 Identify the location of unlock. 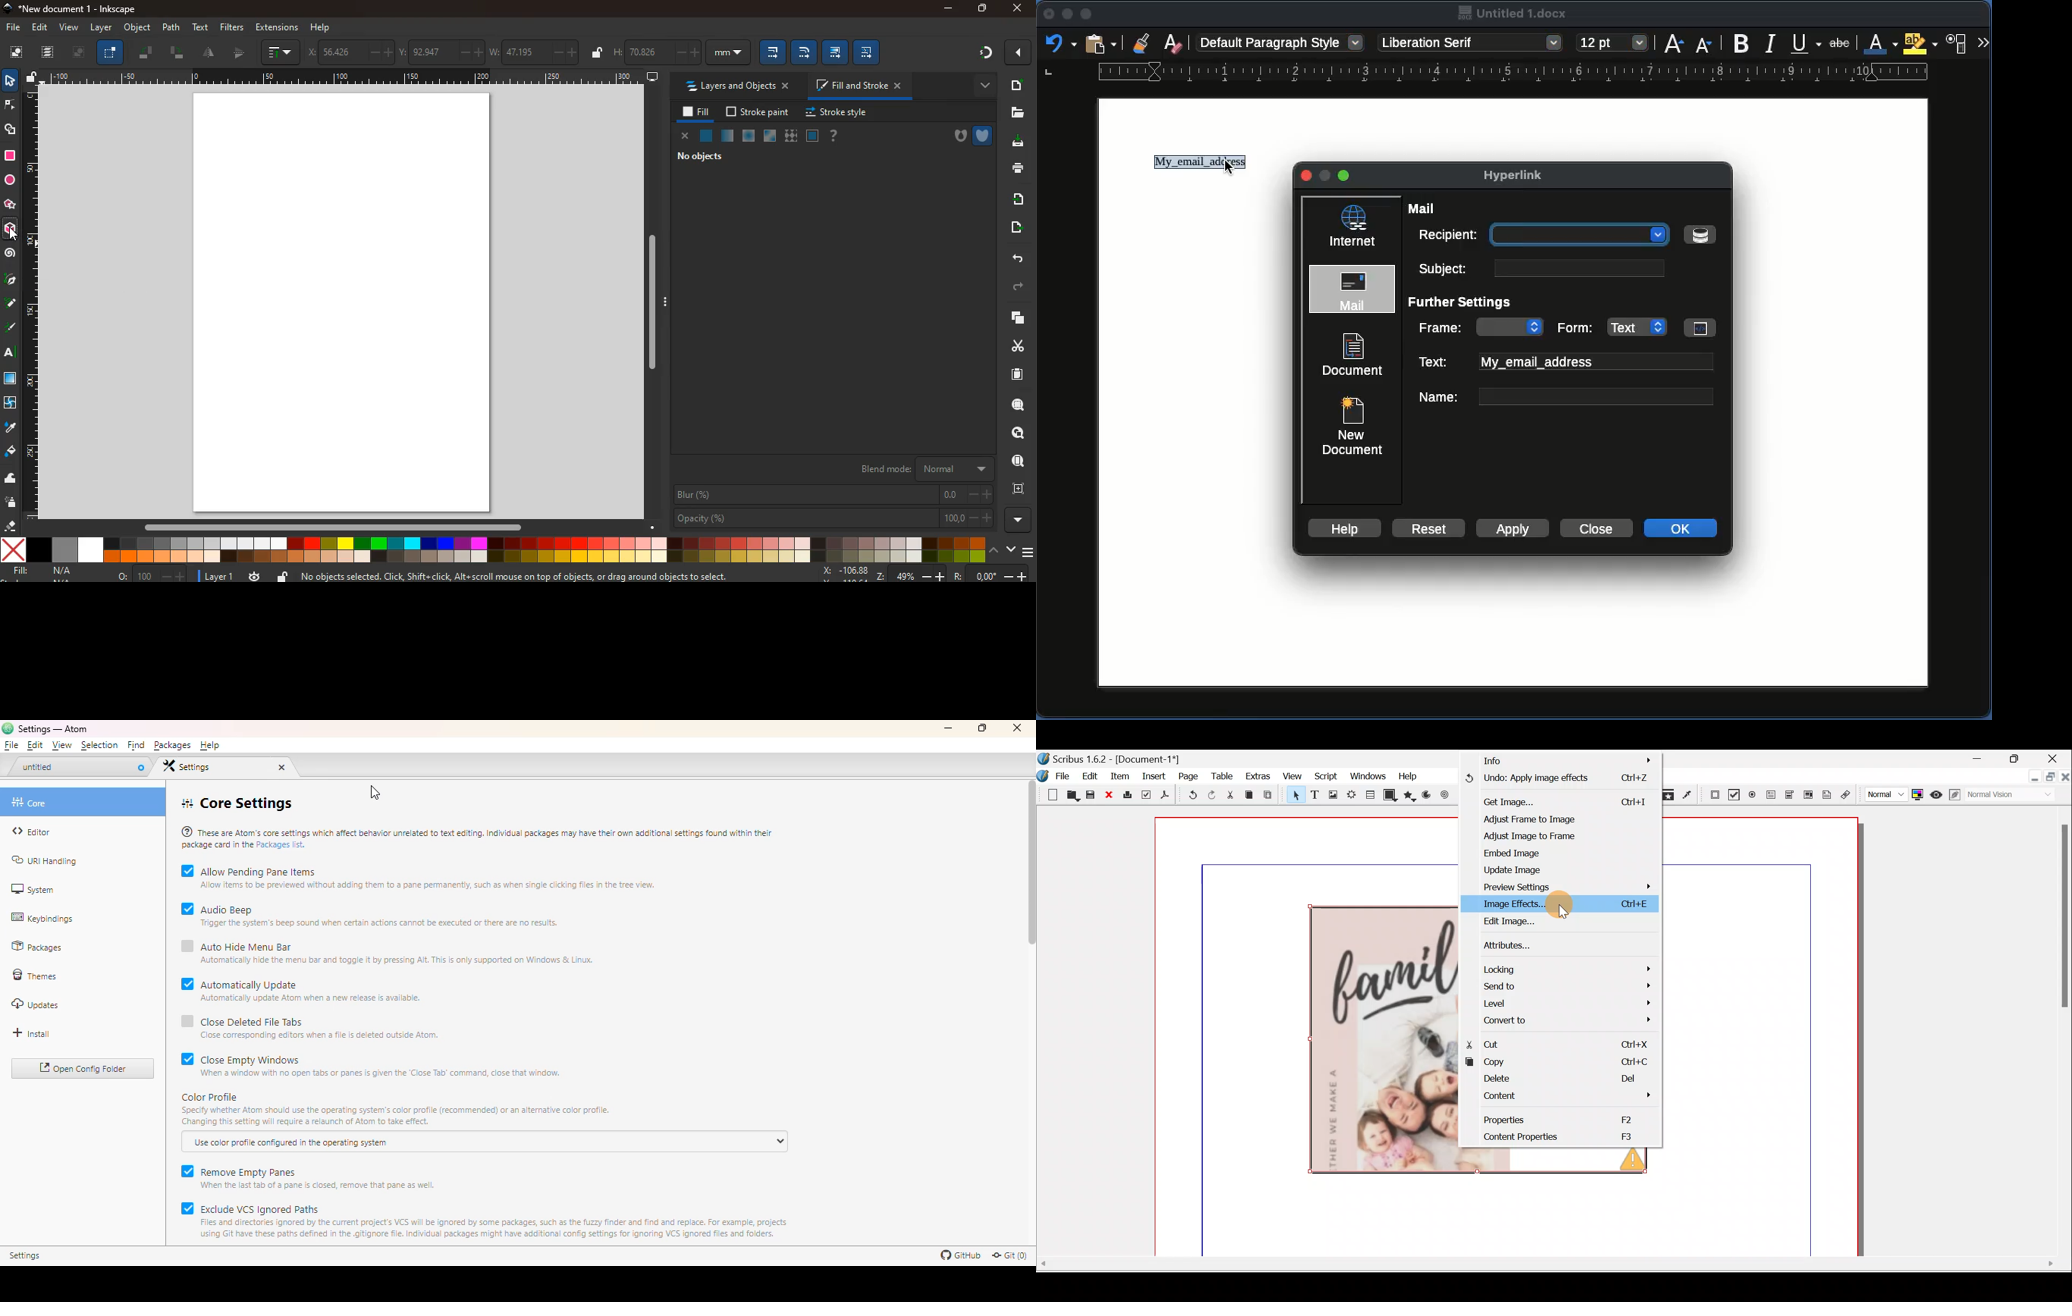
(282, 575).